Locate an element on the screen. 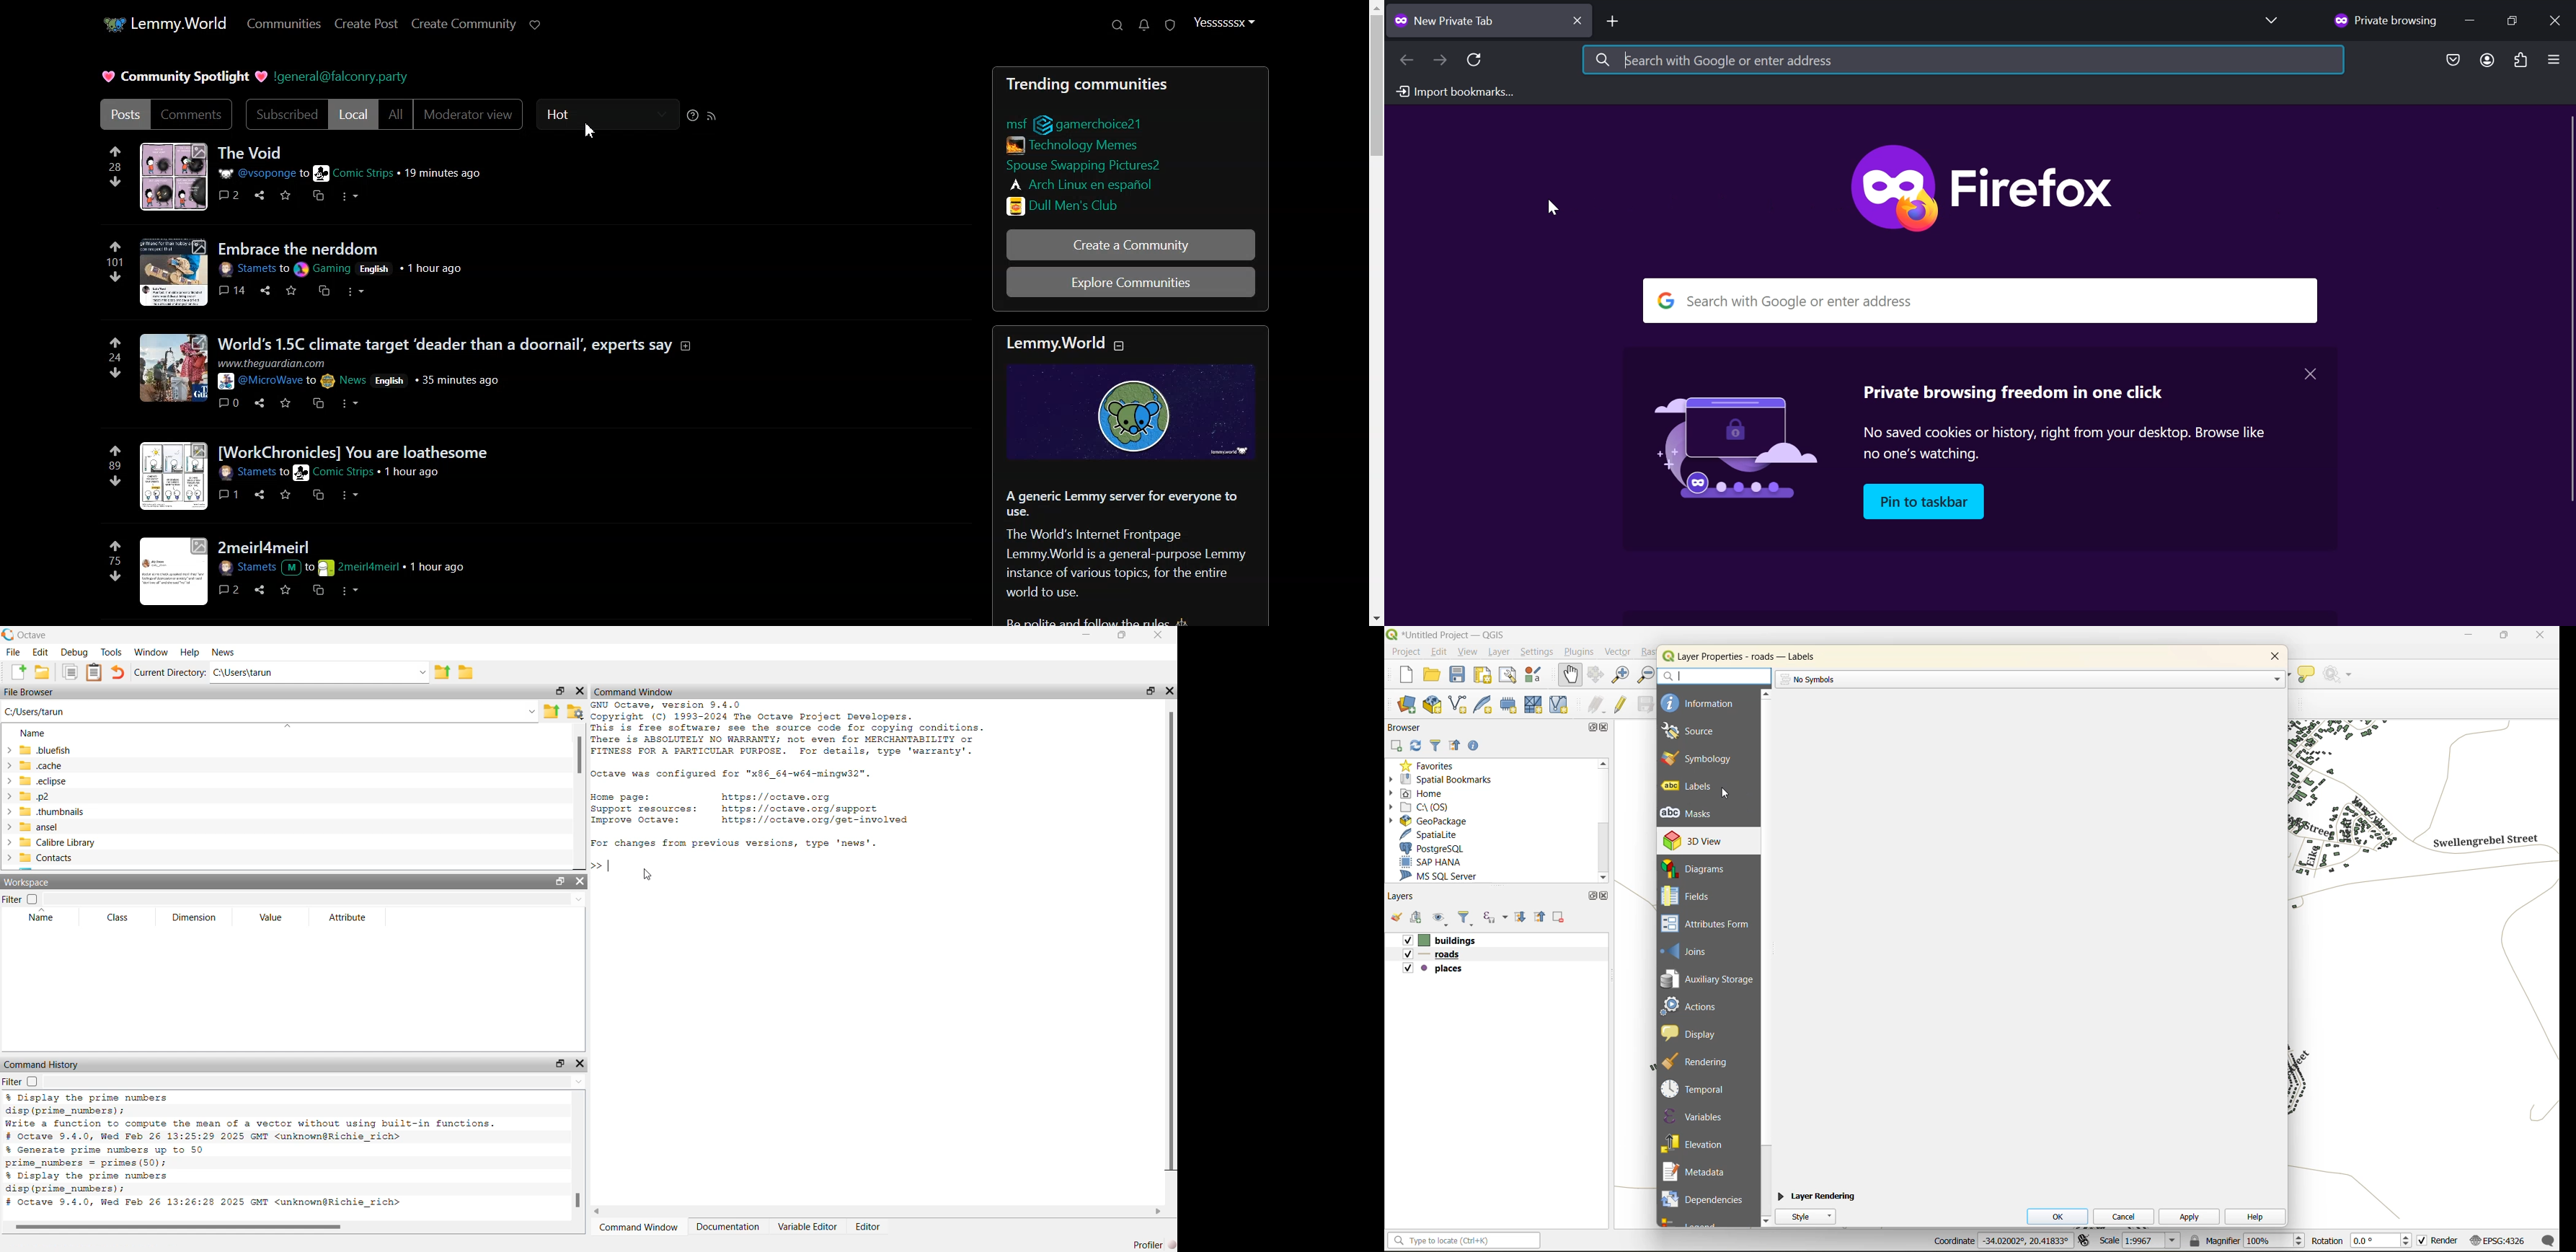  upvote is located at coordinates (115, 345).